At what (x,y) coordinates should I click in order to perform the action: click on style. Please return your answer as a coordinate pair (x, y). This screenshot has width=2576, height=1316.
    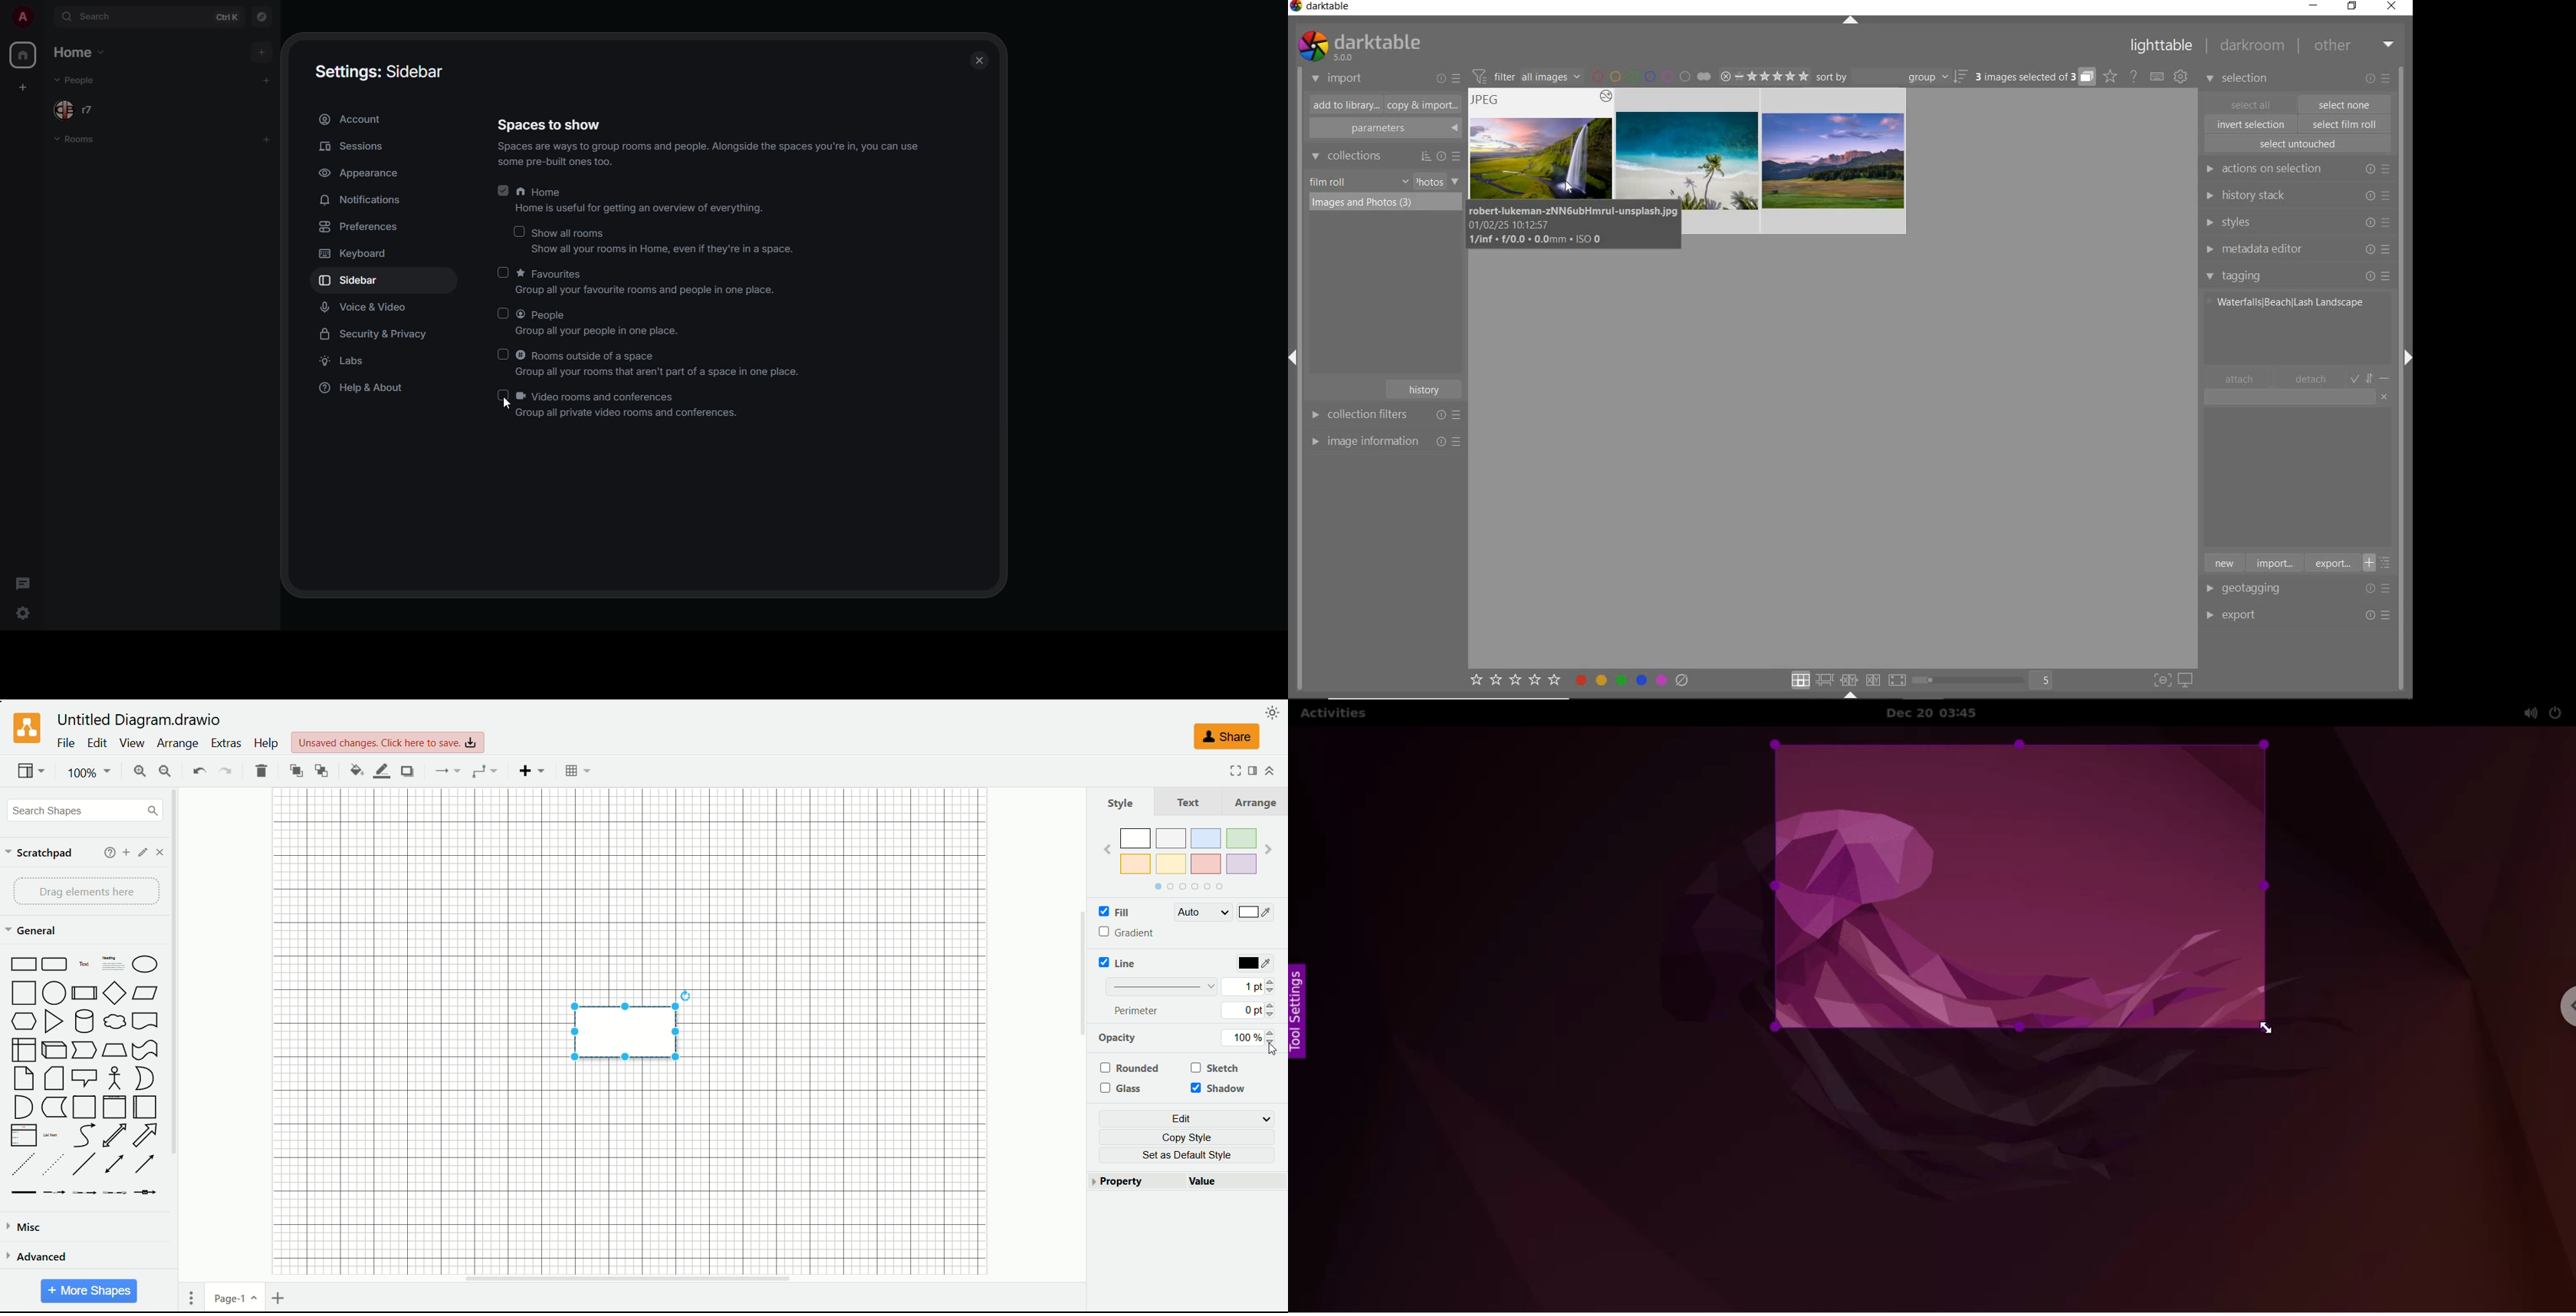
    Looking at the image, I should click on (1121, 803).